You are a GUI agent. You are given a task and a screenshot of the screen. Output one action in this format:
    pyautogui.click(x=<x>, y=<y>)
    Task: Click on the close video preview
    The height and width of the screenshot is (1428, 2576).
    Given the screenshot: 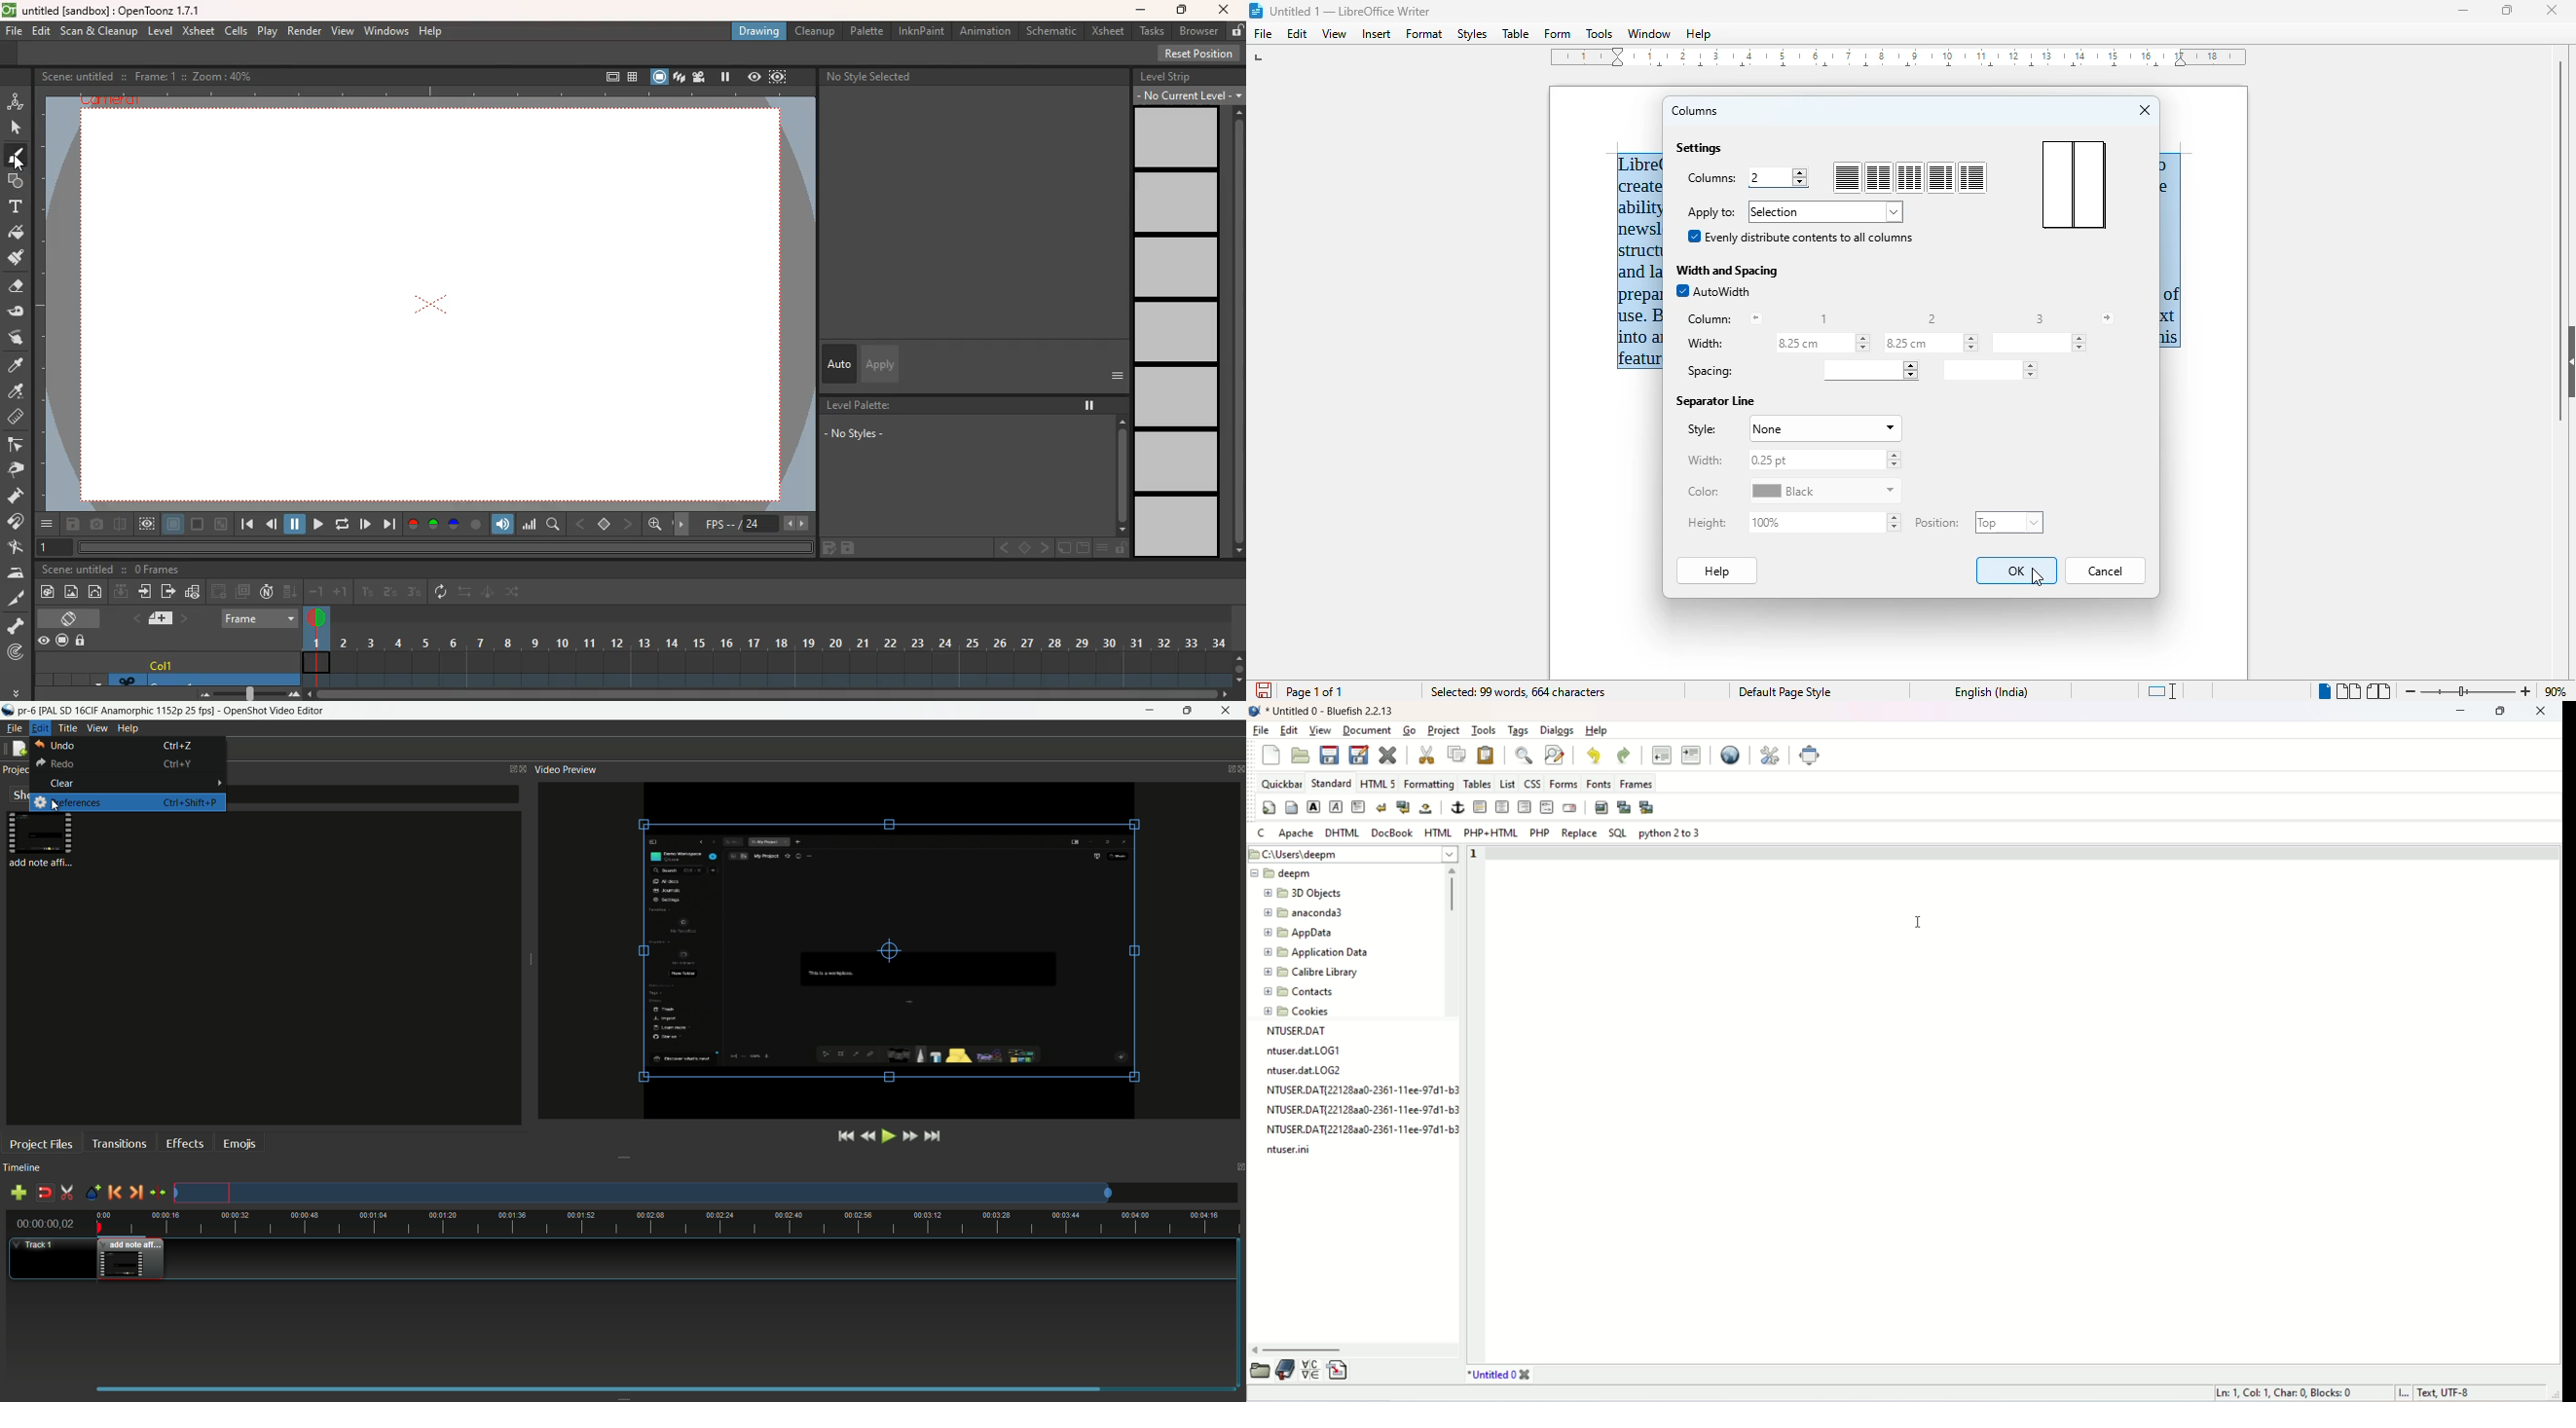 What is the action you would take?
    pyautogui.click(x=1241, y=769)
    